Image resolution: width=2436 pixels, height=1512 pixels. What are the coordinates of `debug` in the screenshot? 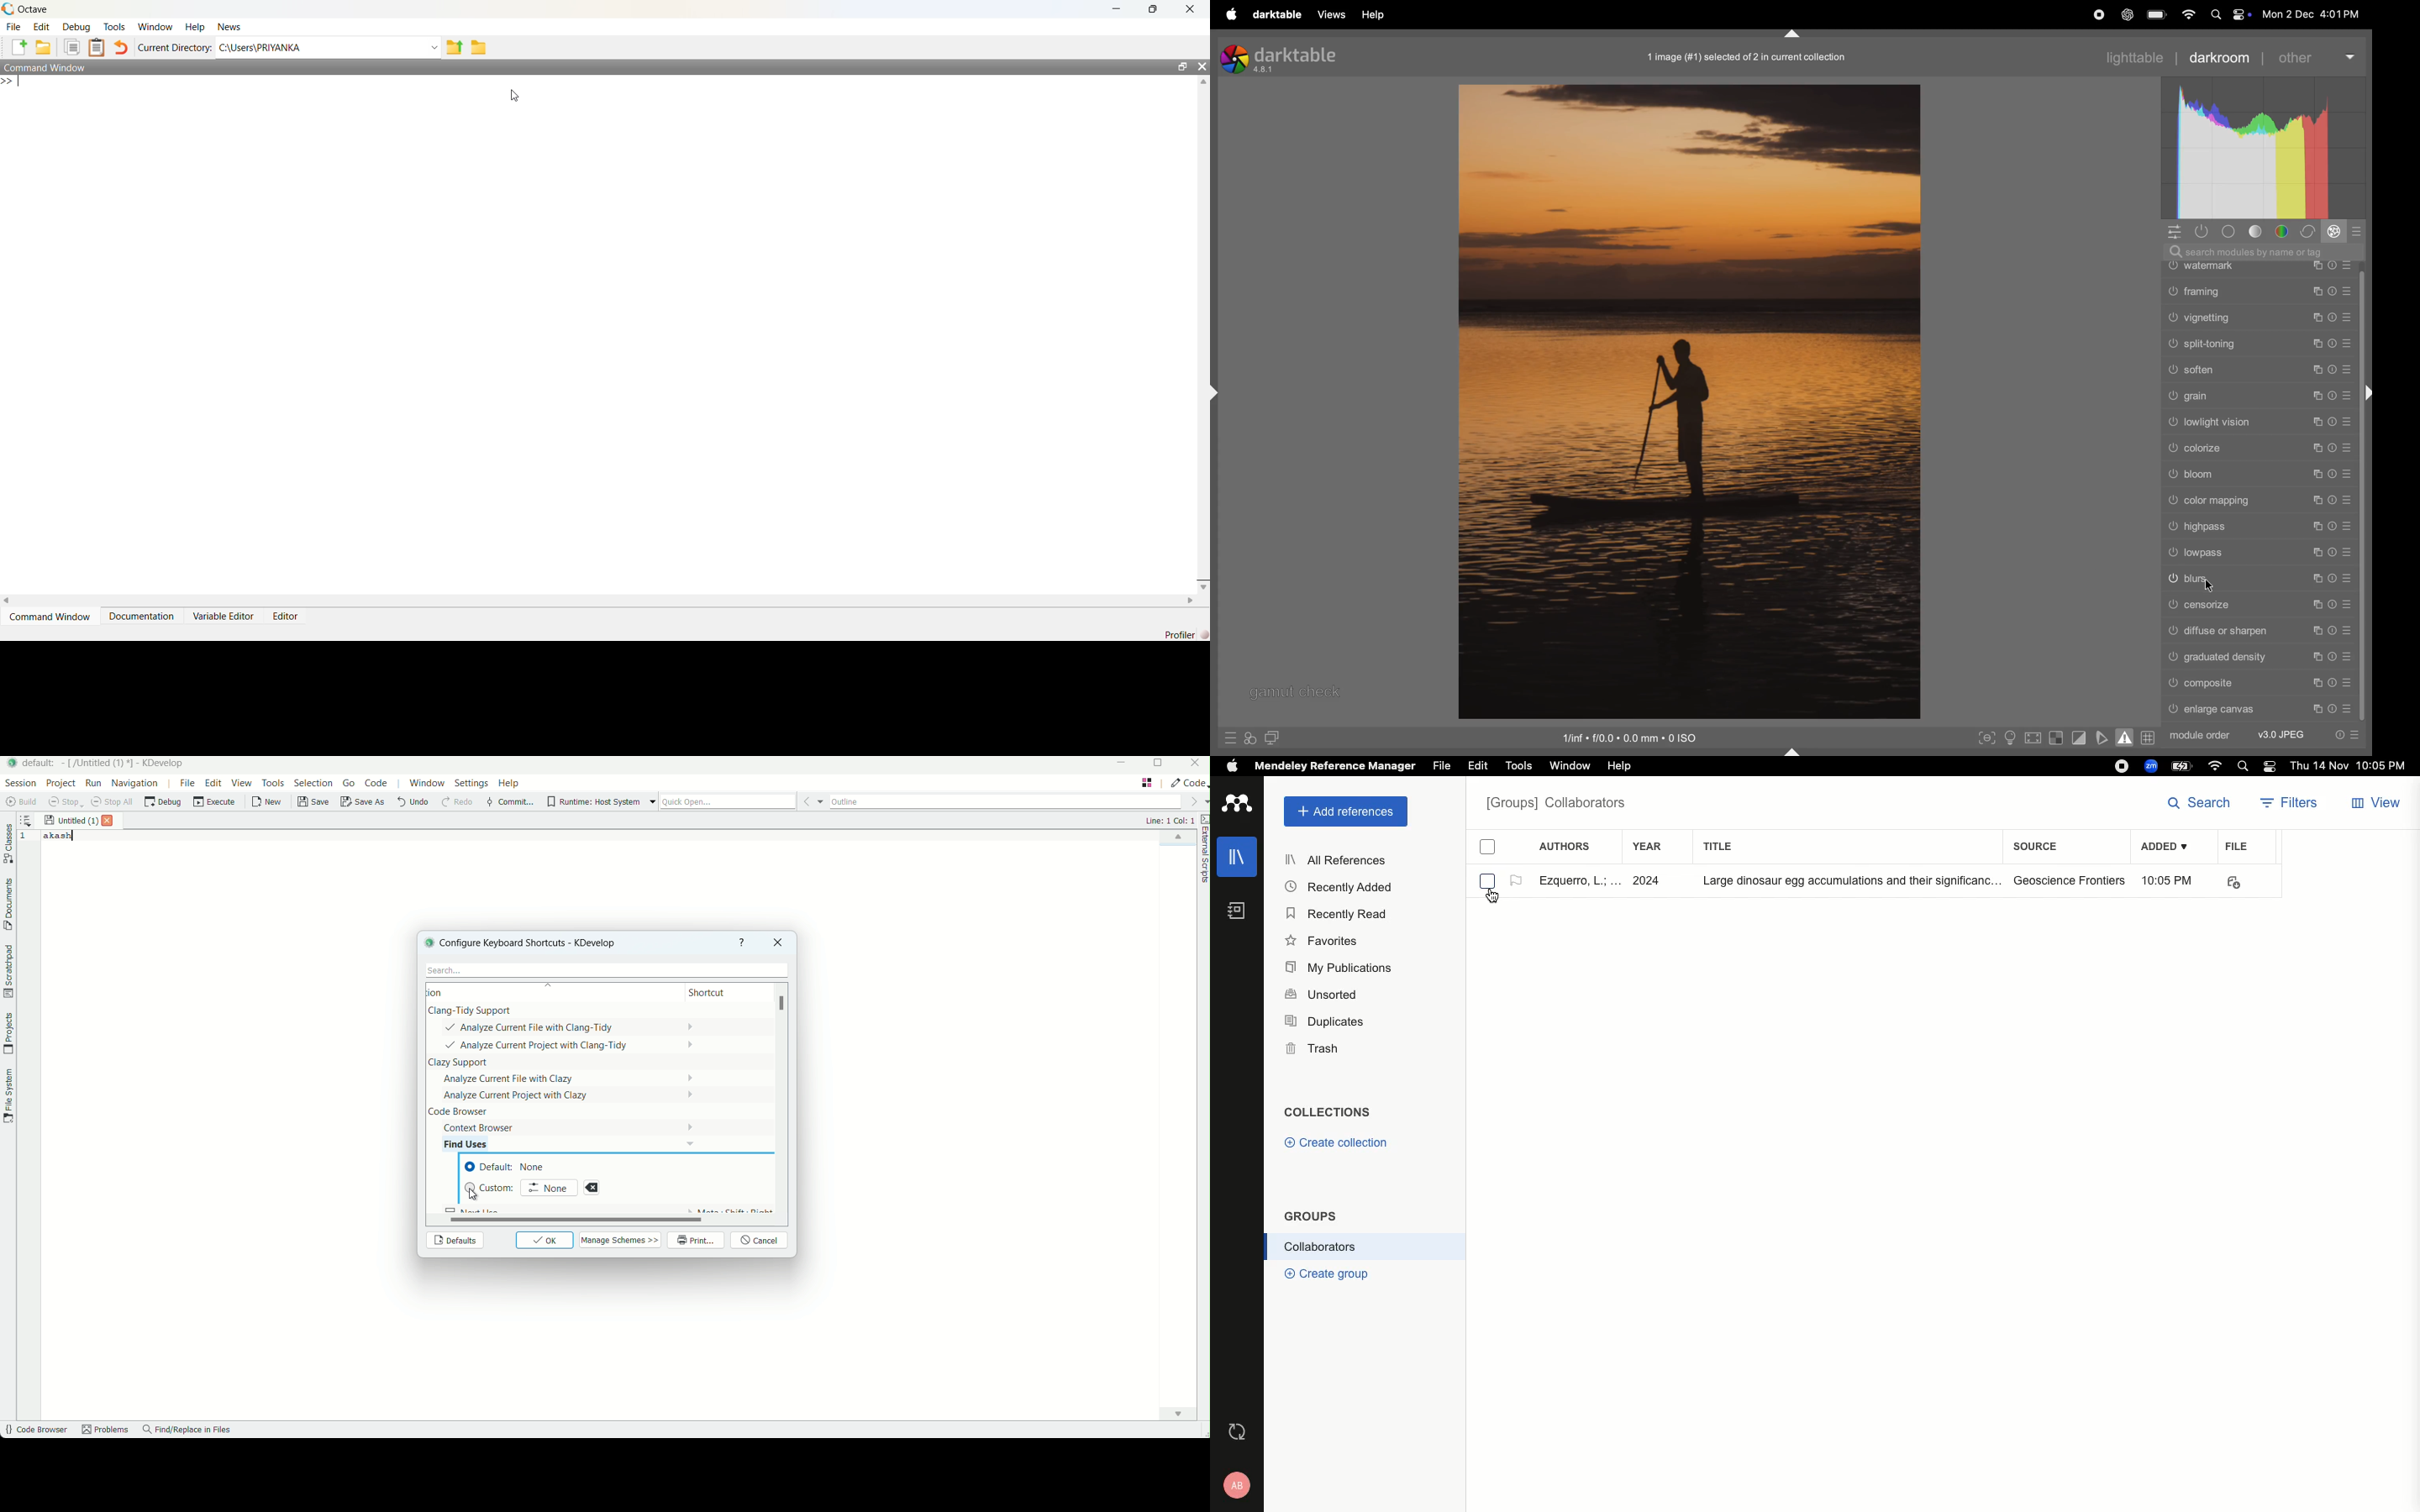 It's located at (162, 802).